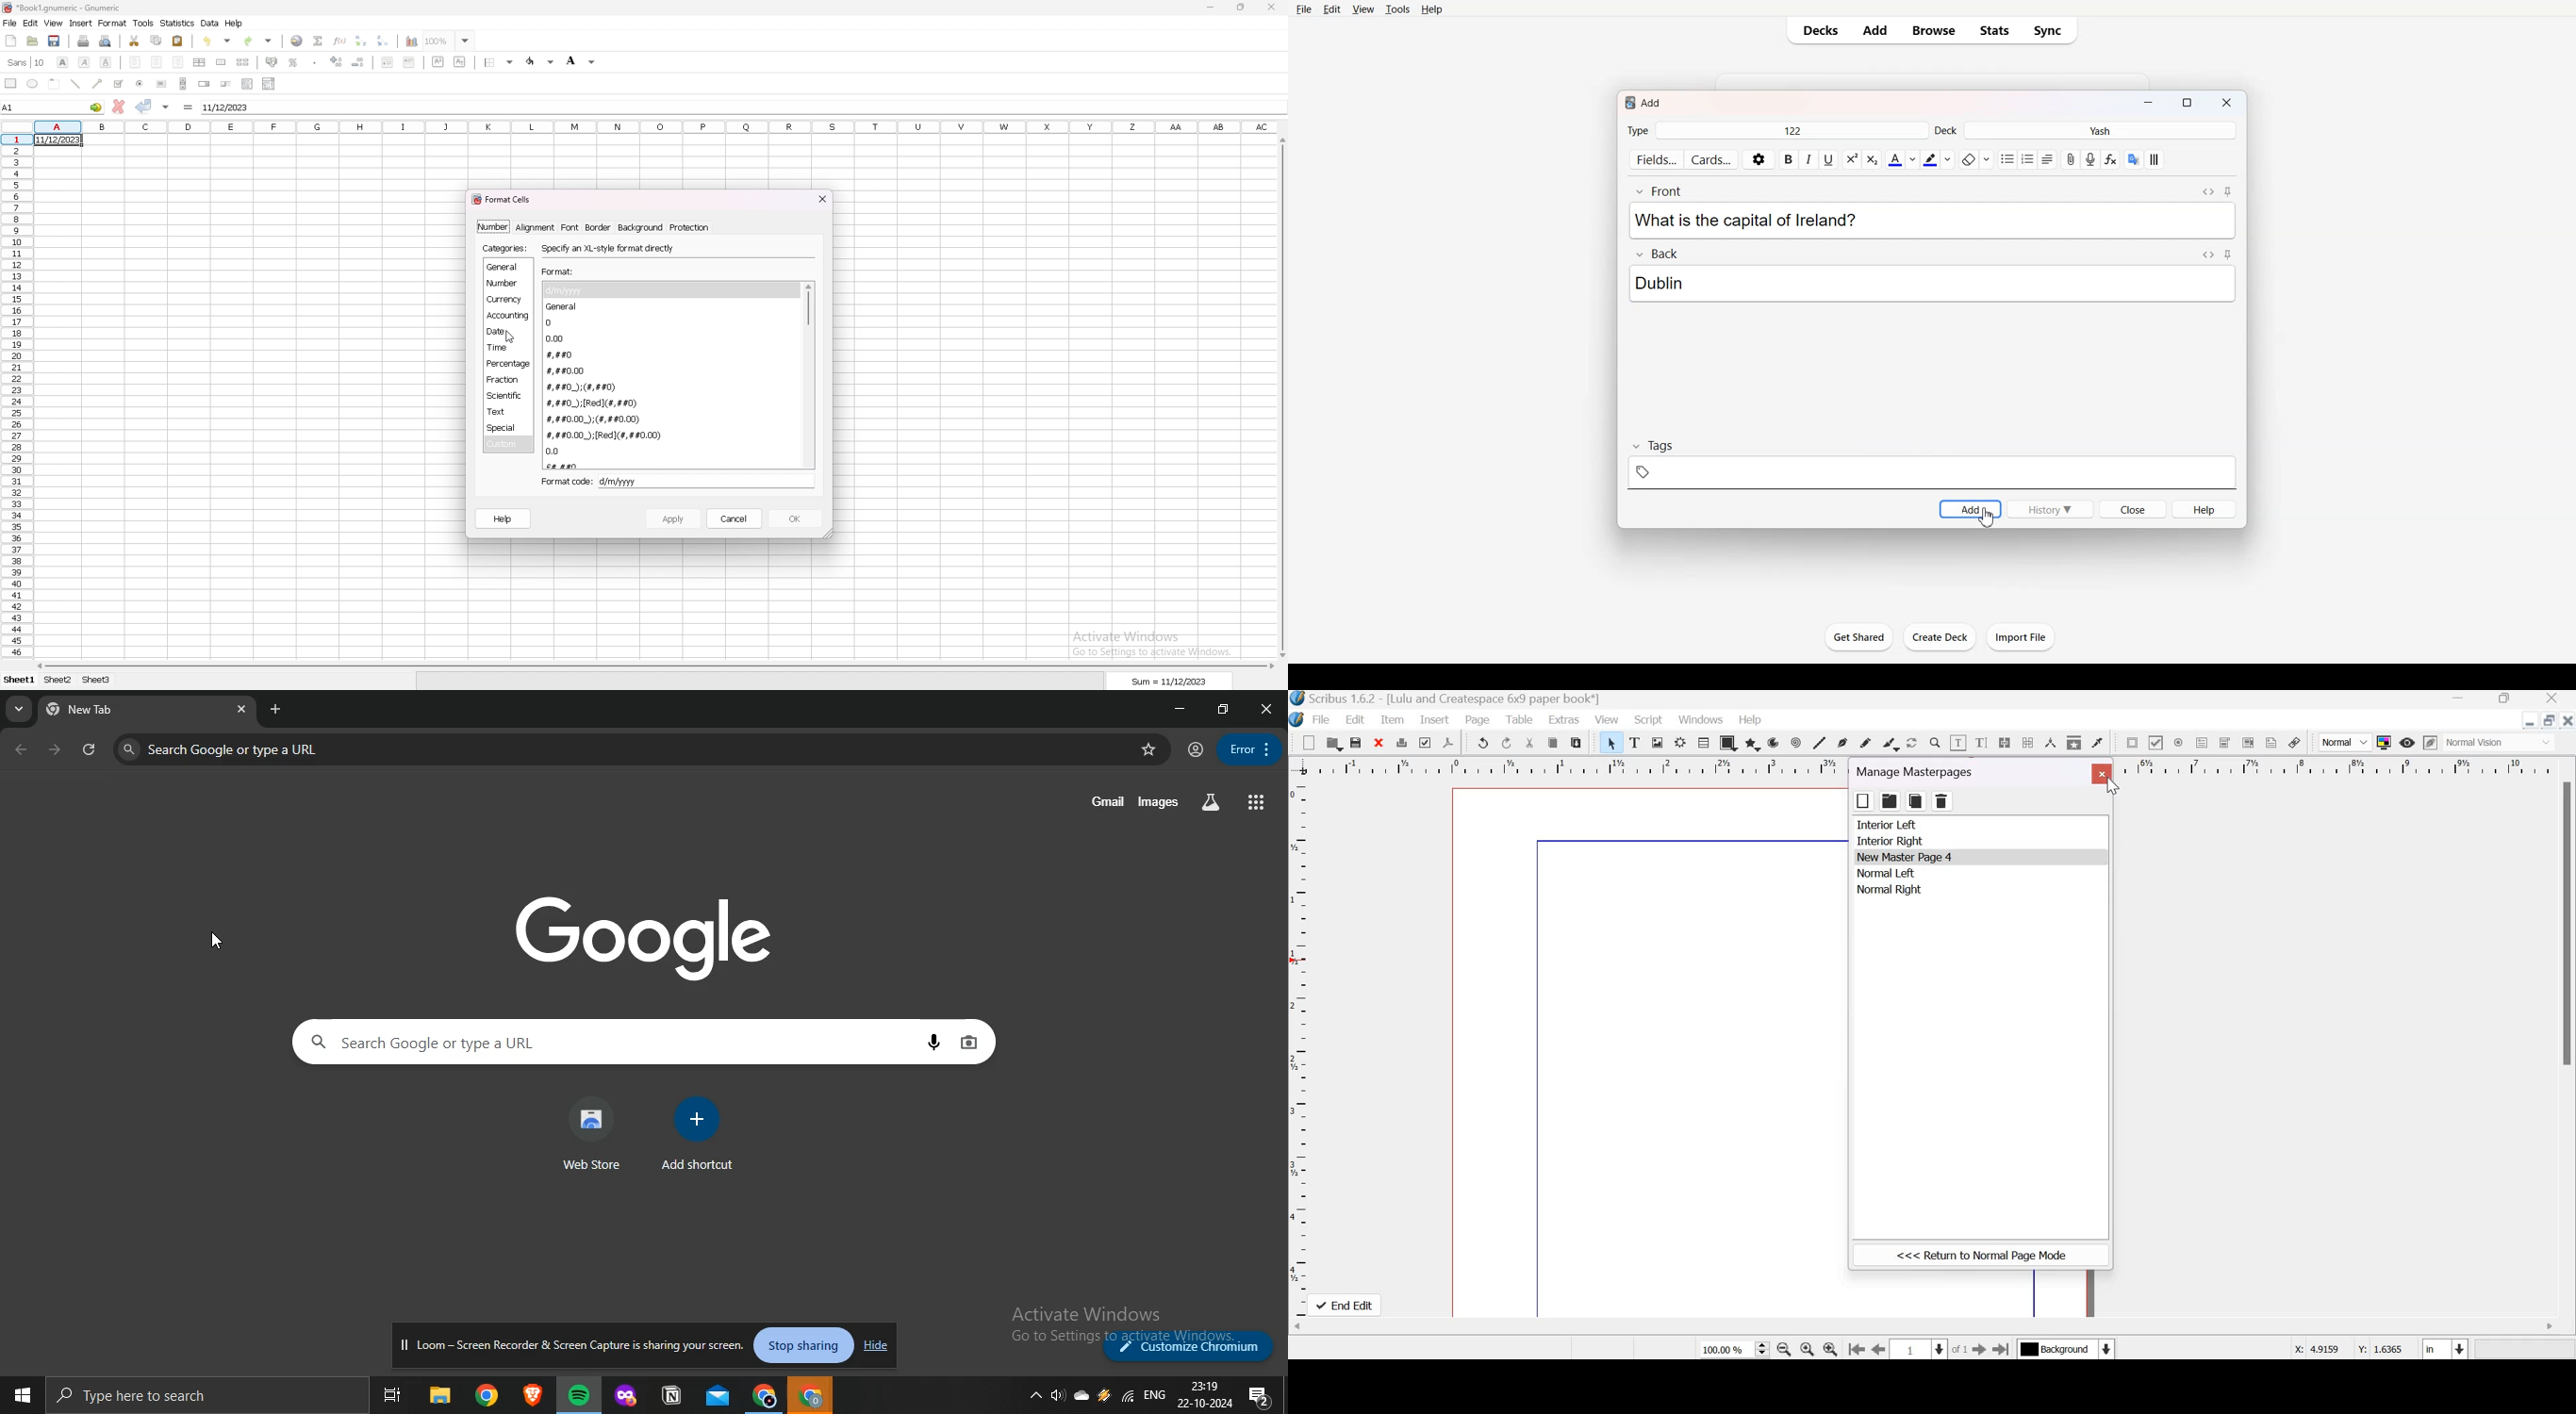 Image resolution: width=2576 pixels, height=1428 pixels. I want to click on frame, so click(54, 84).